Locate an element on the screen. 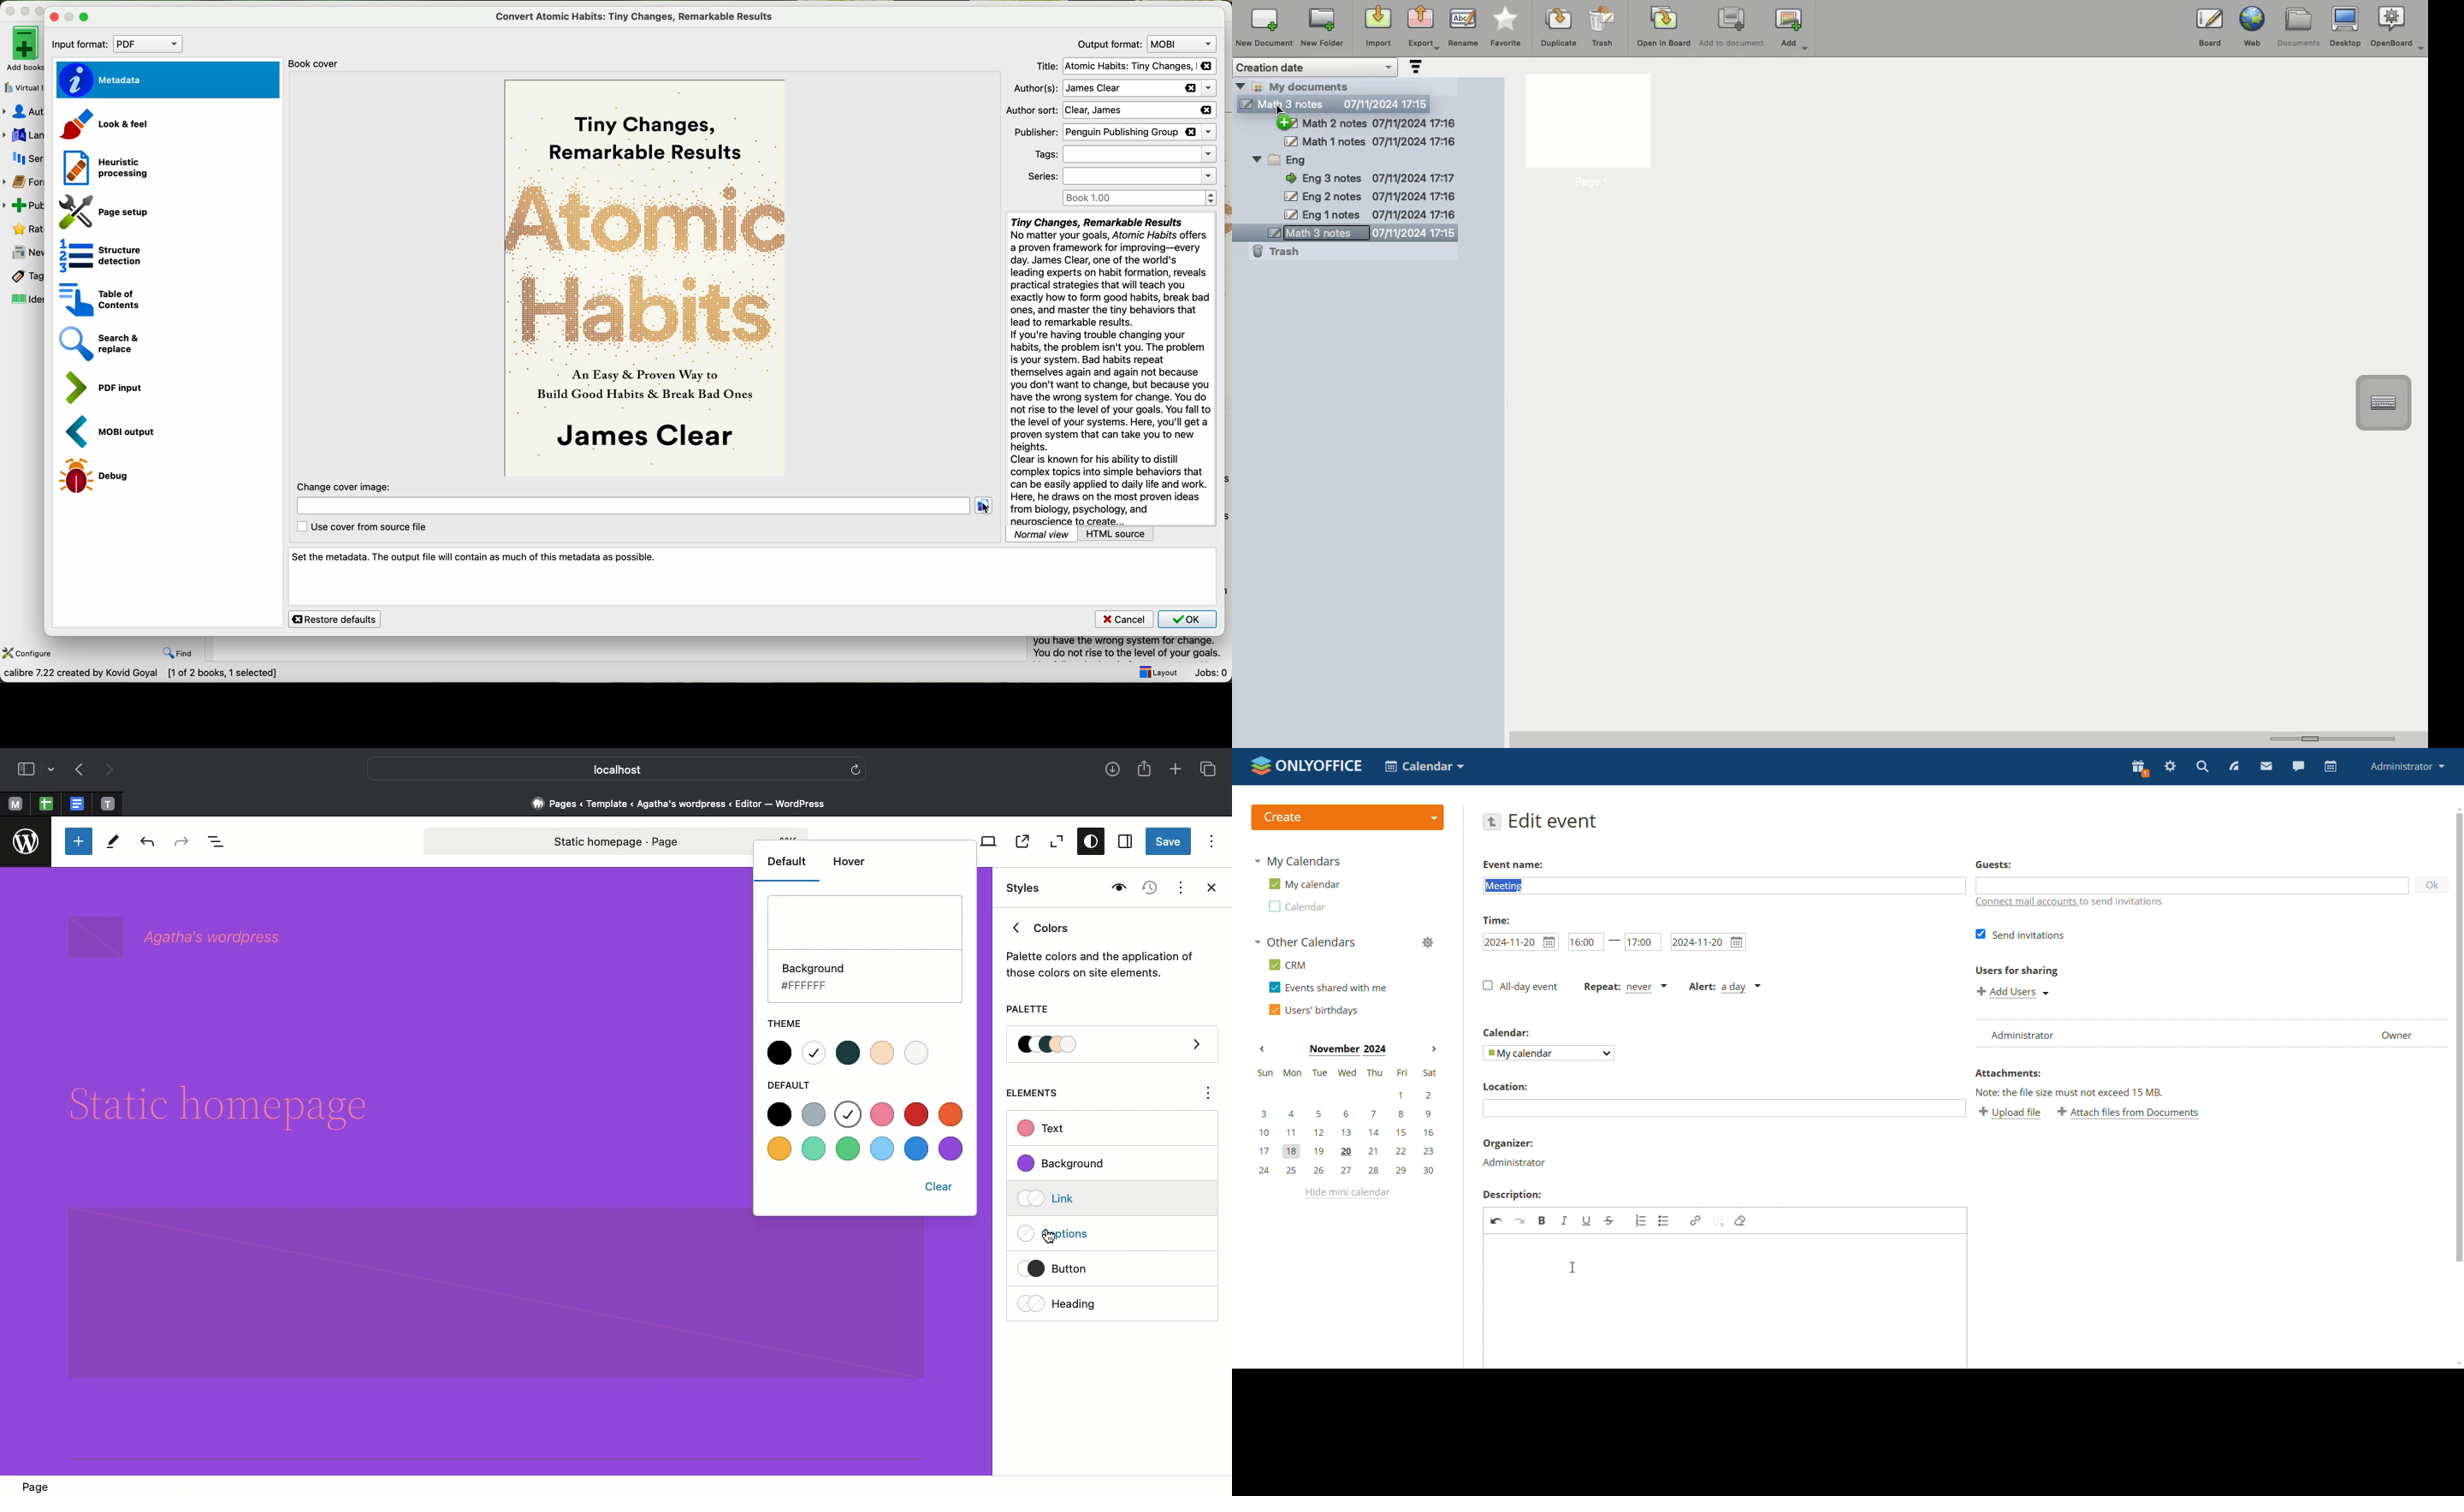 This screenshot has width=2464, height=1512. my calendars is located at coordinates (1297, 862).